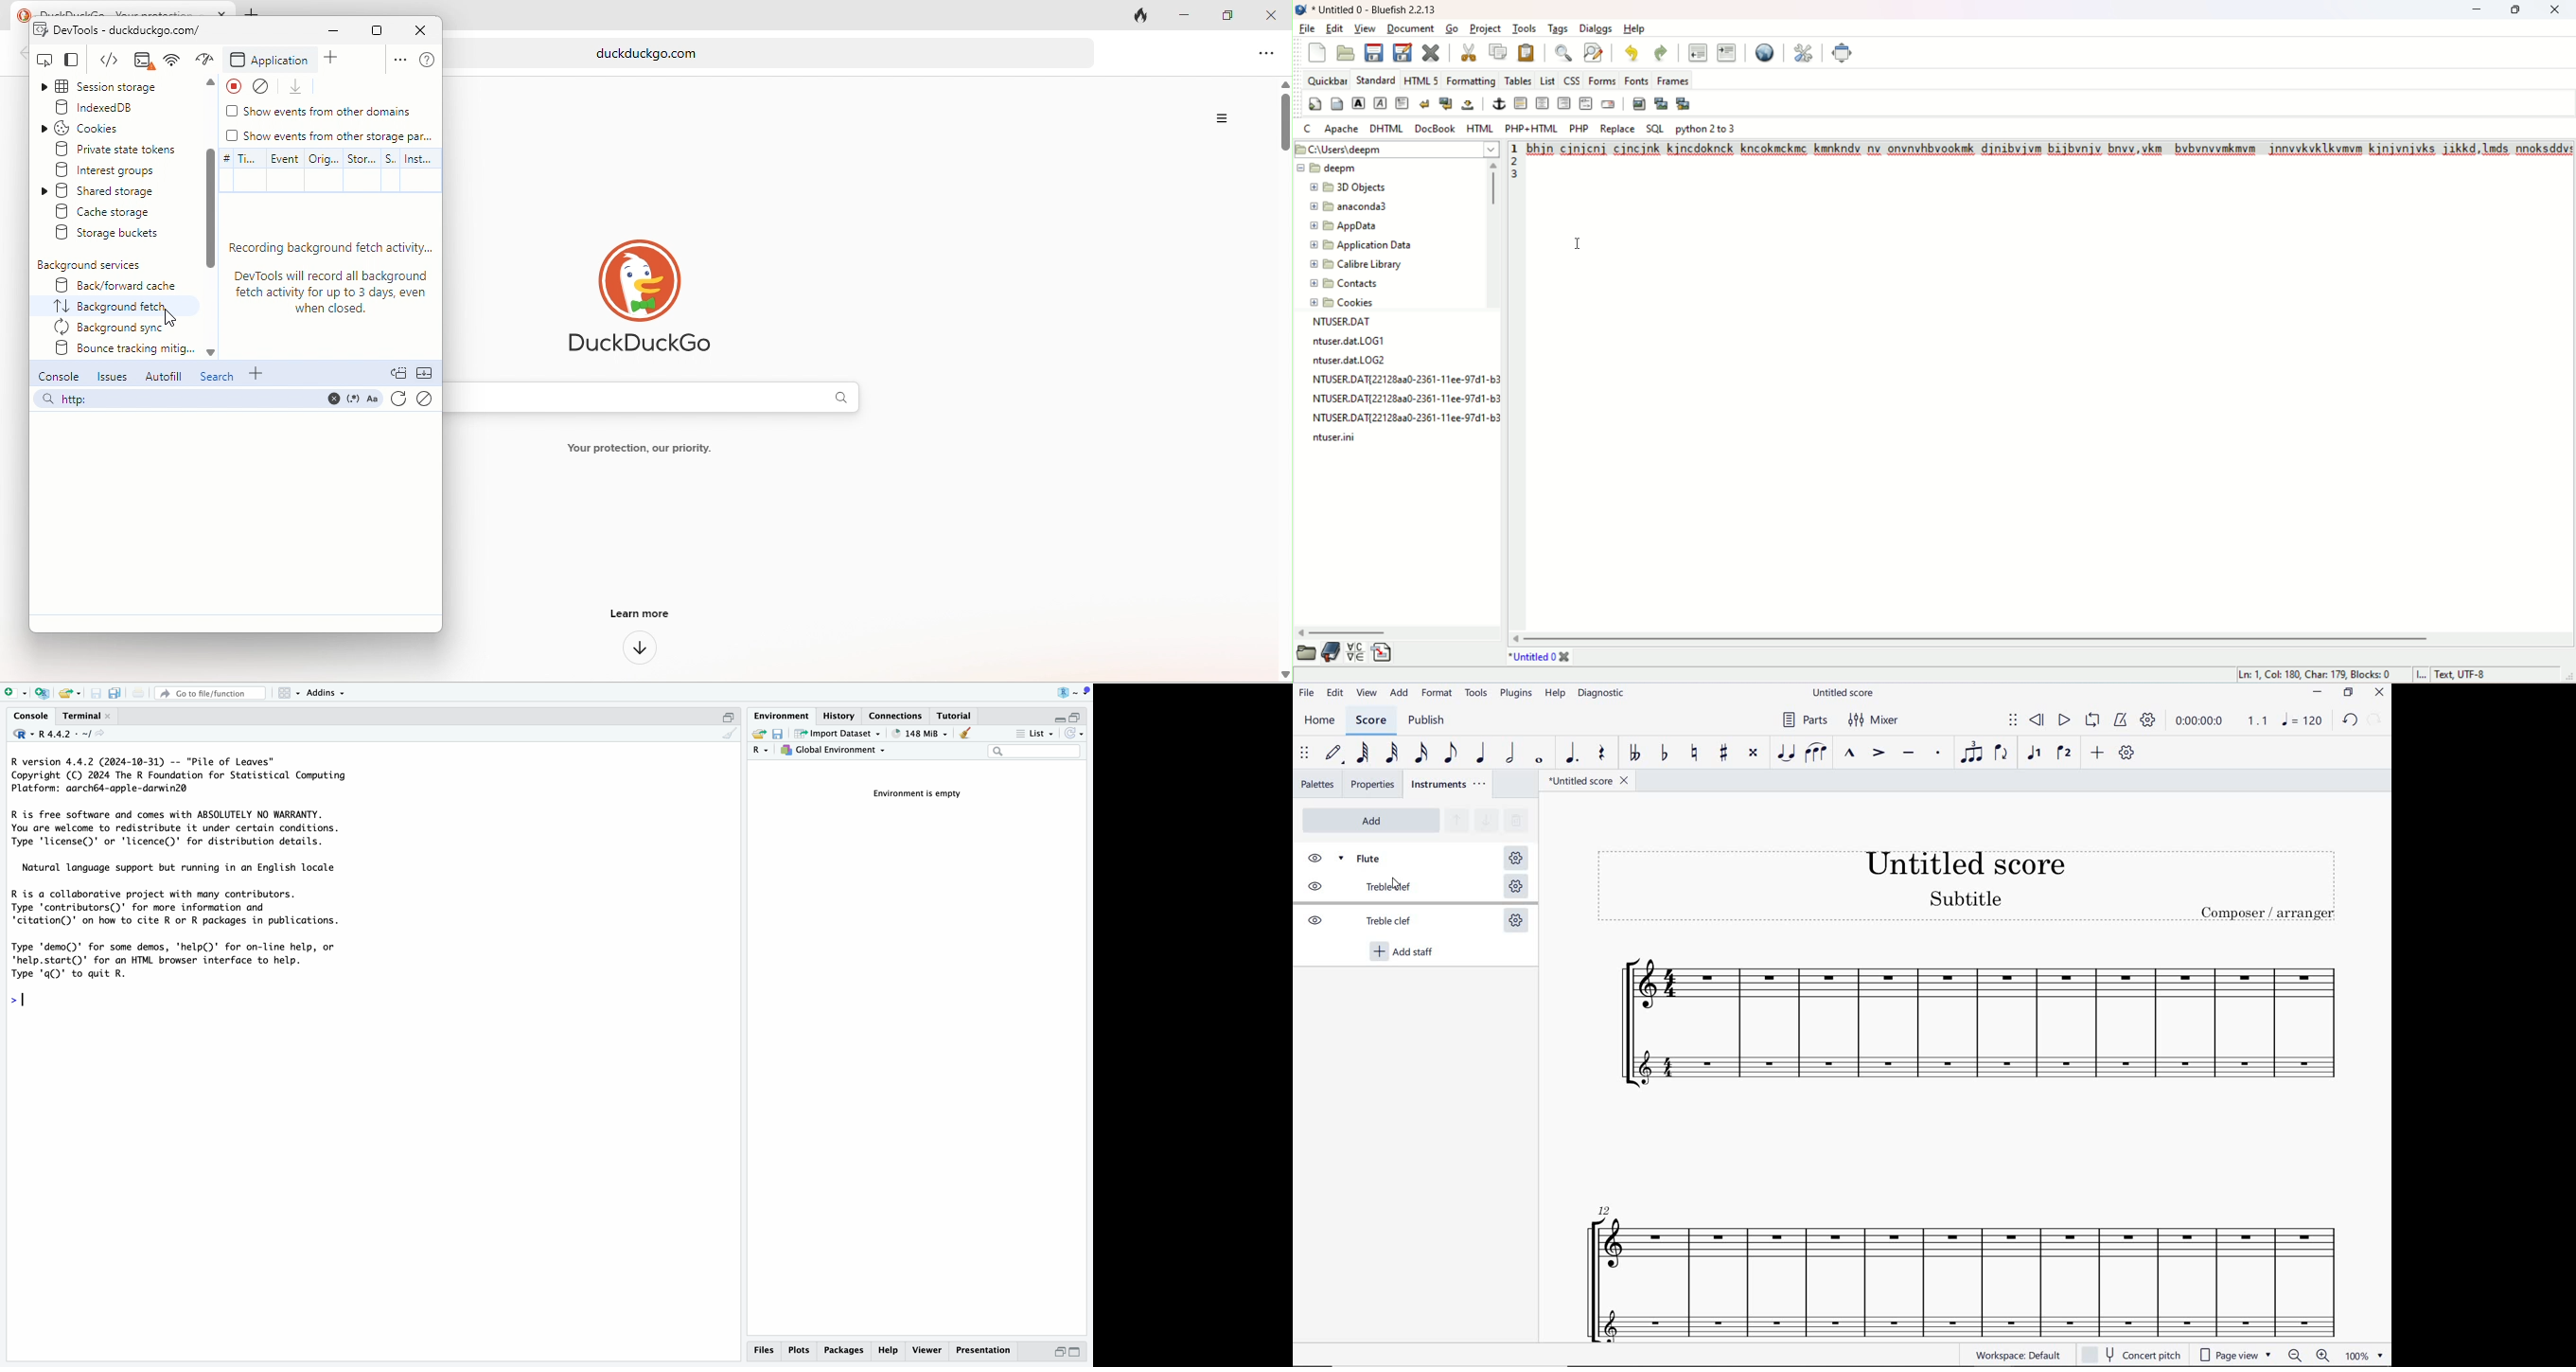 The width and height of the screenshot is (2576, 1372). I want to click on anchor/hyperlink, so click(1498, 105).